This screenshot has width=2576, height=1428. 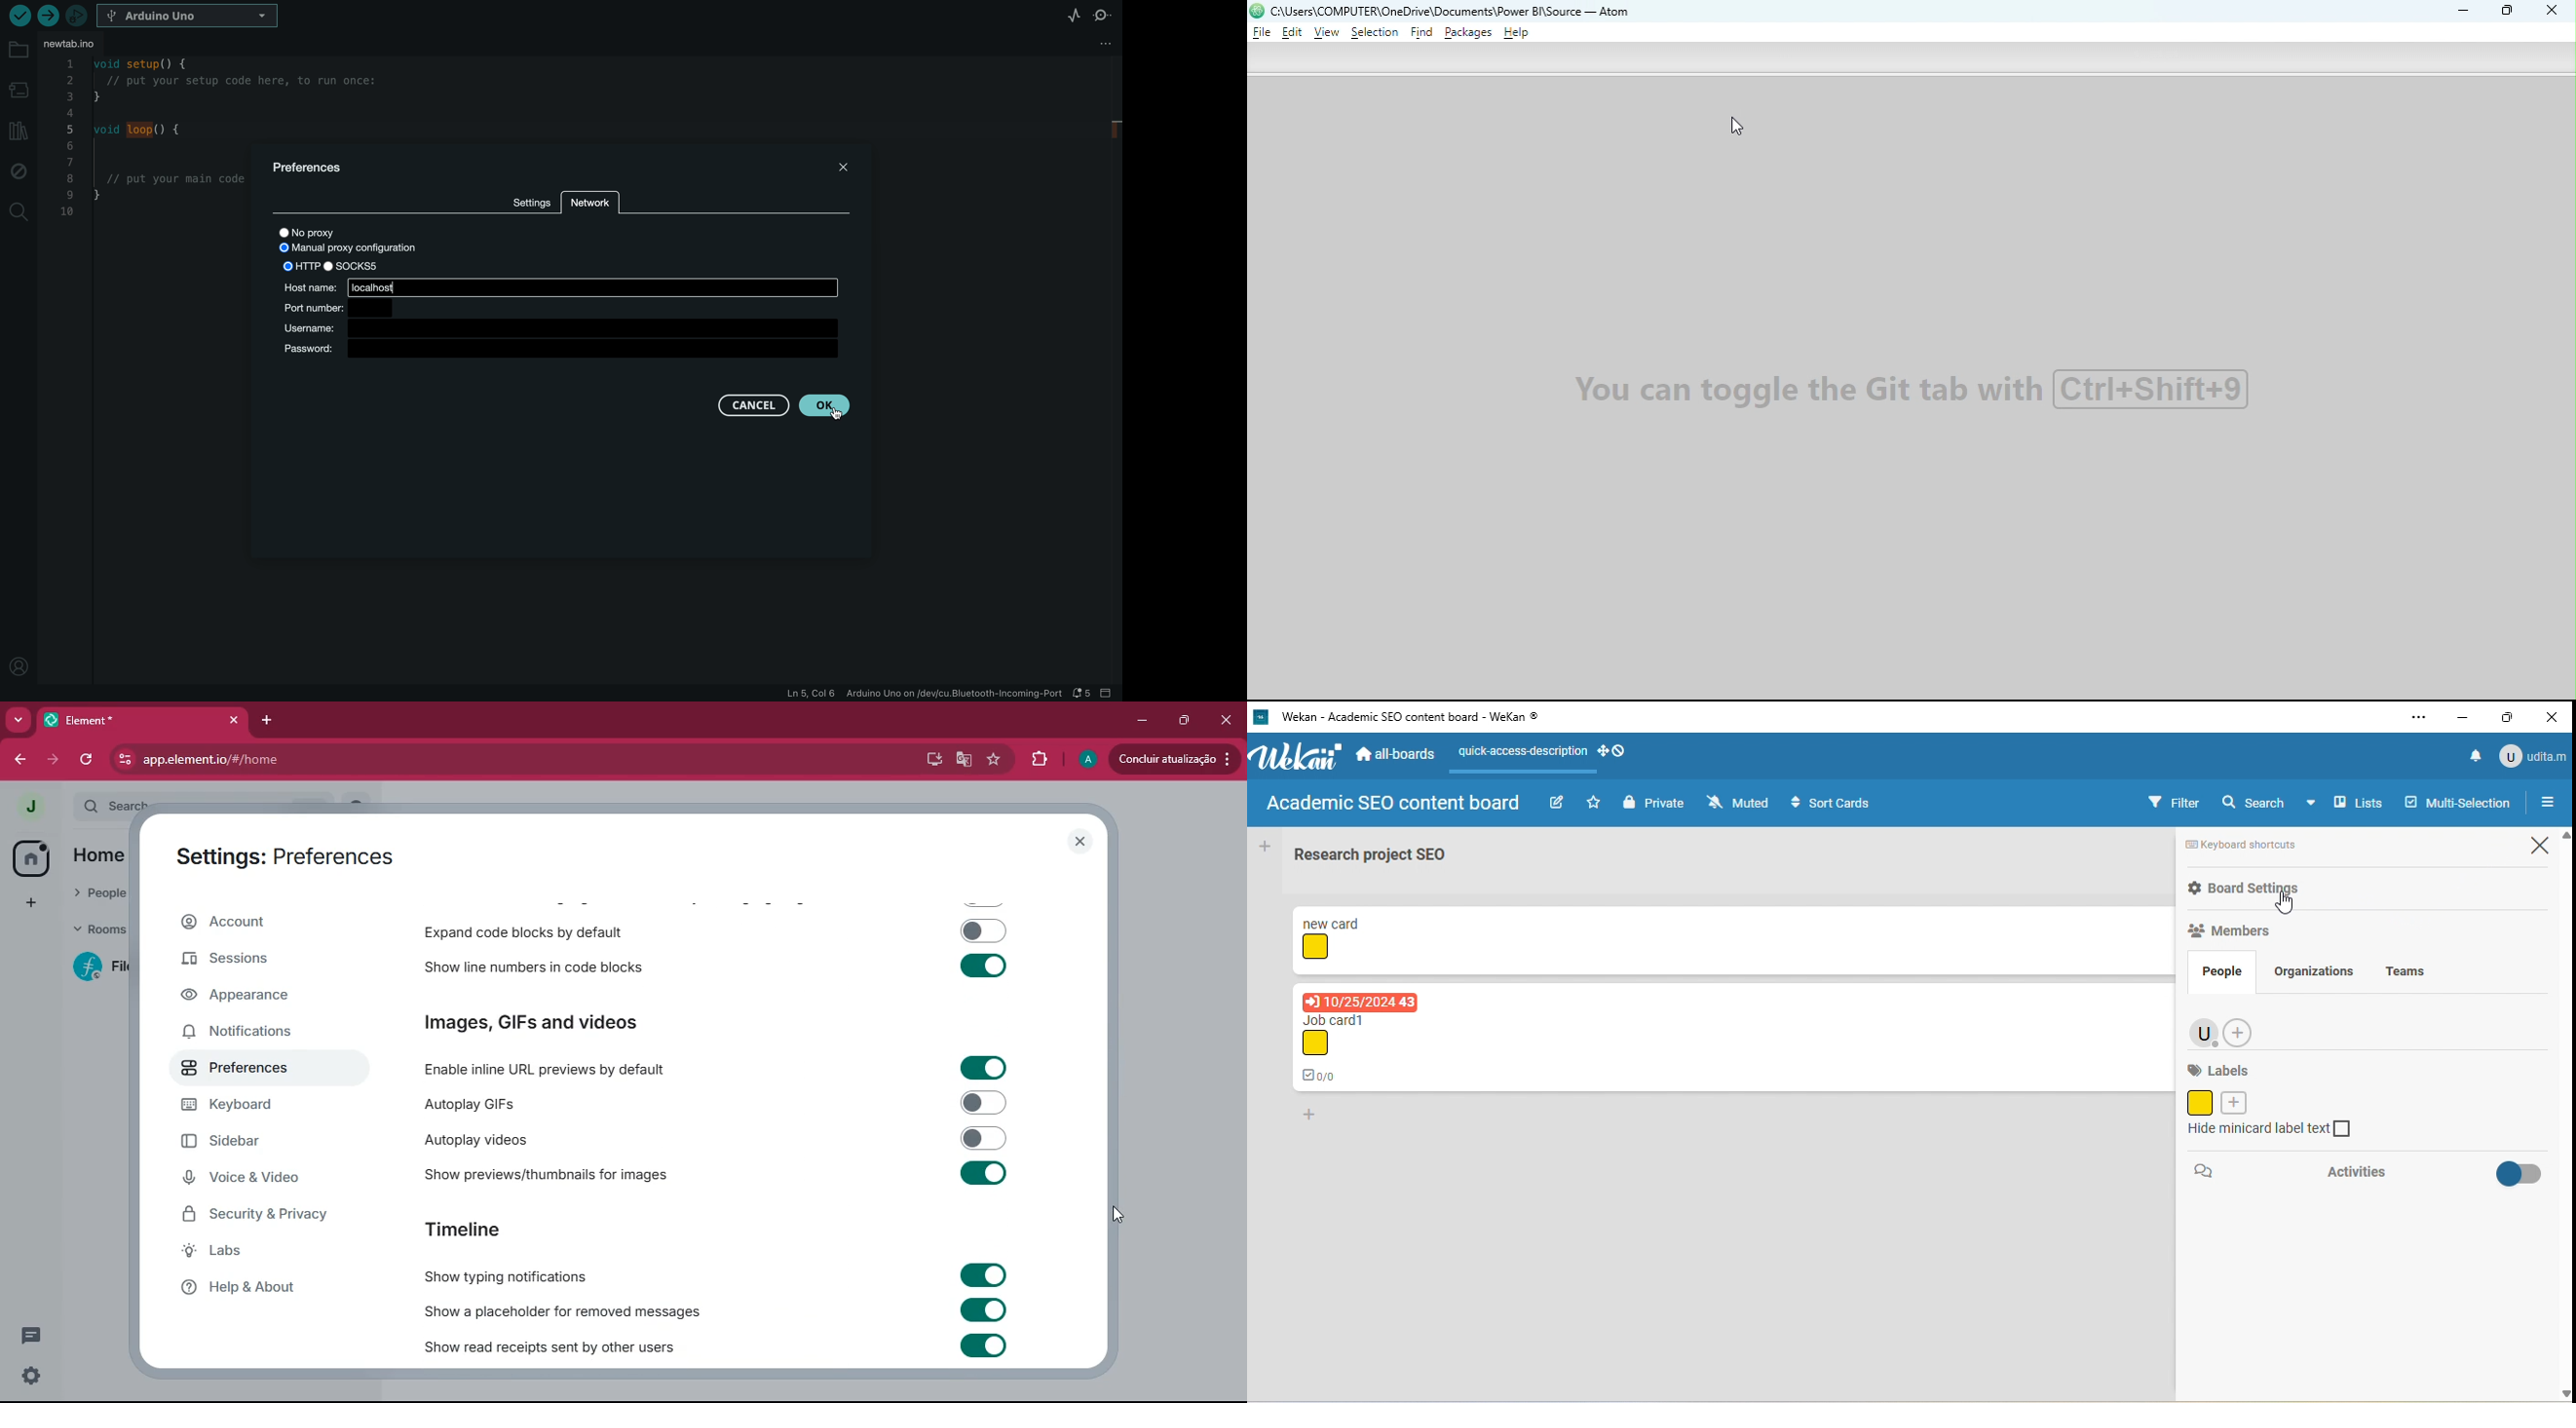 I want to click on timeline, so click(x=464, y=1229).